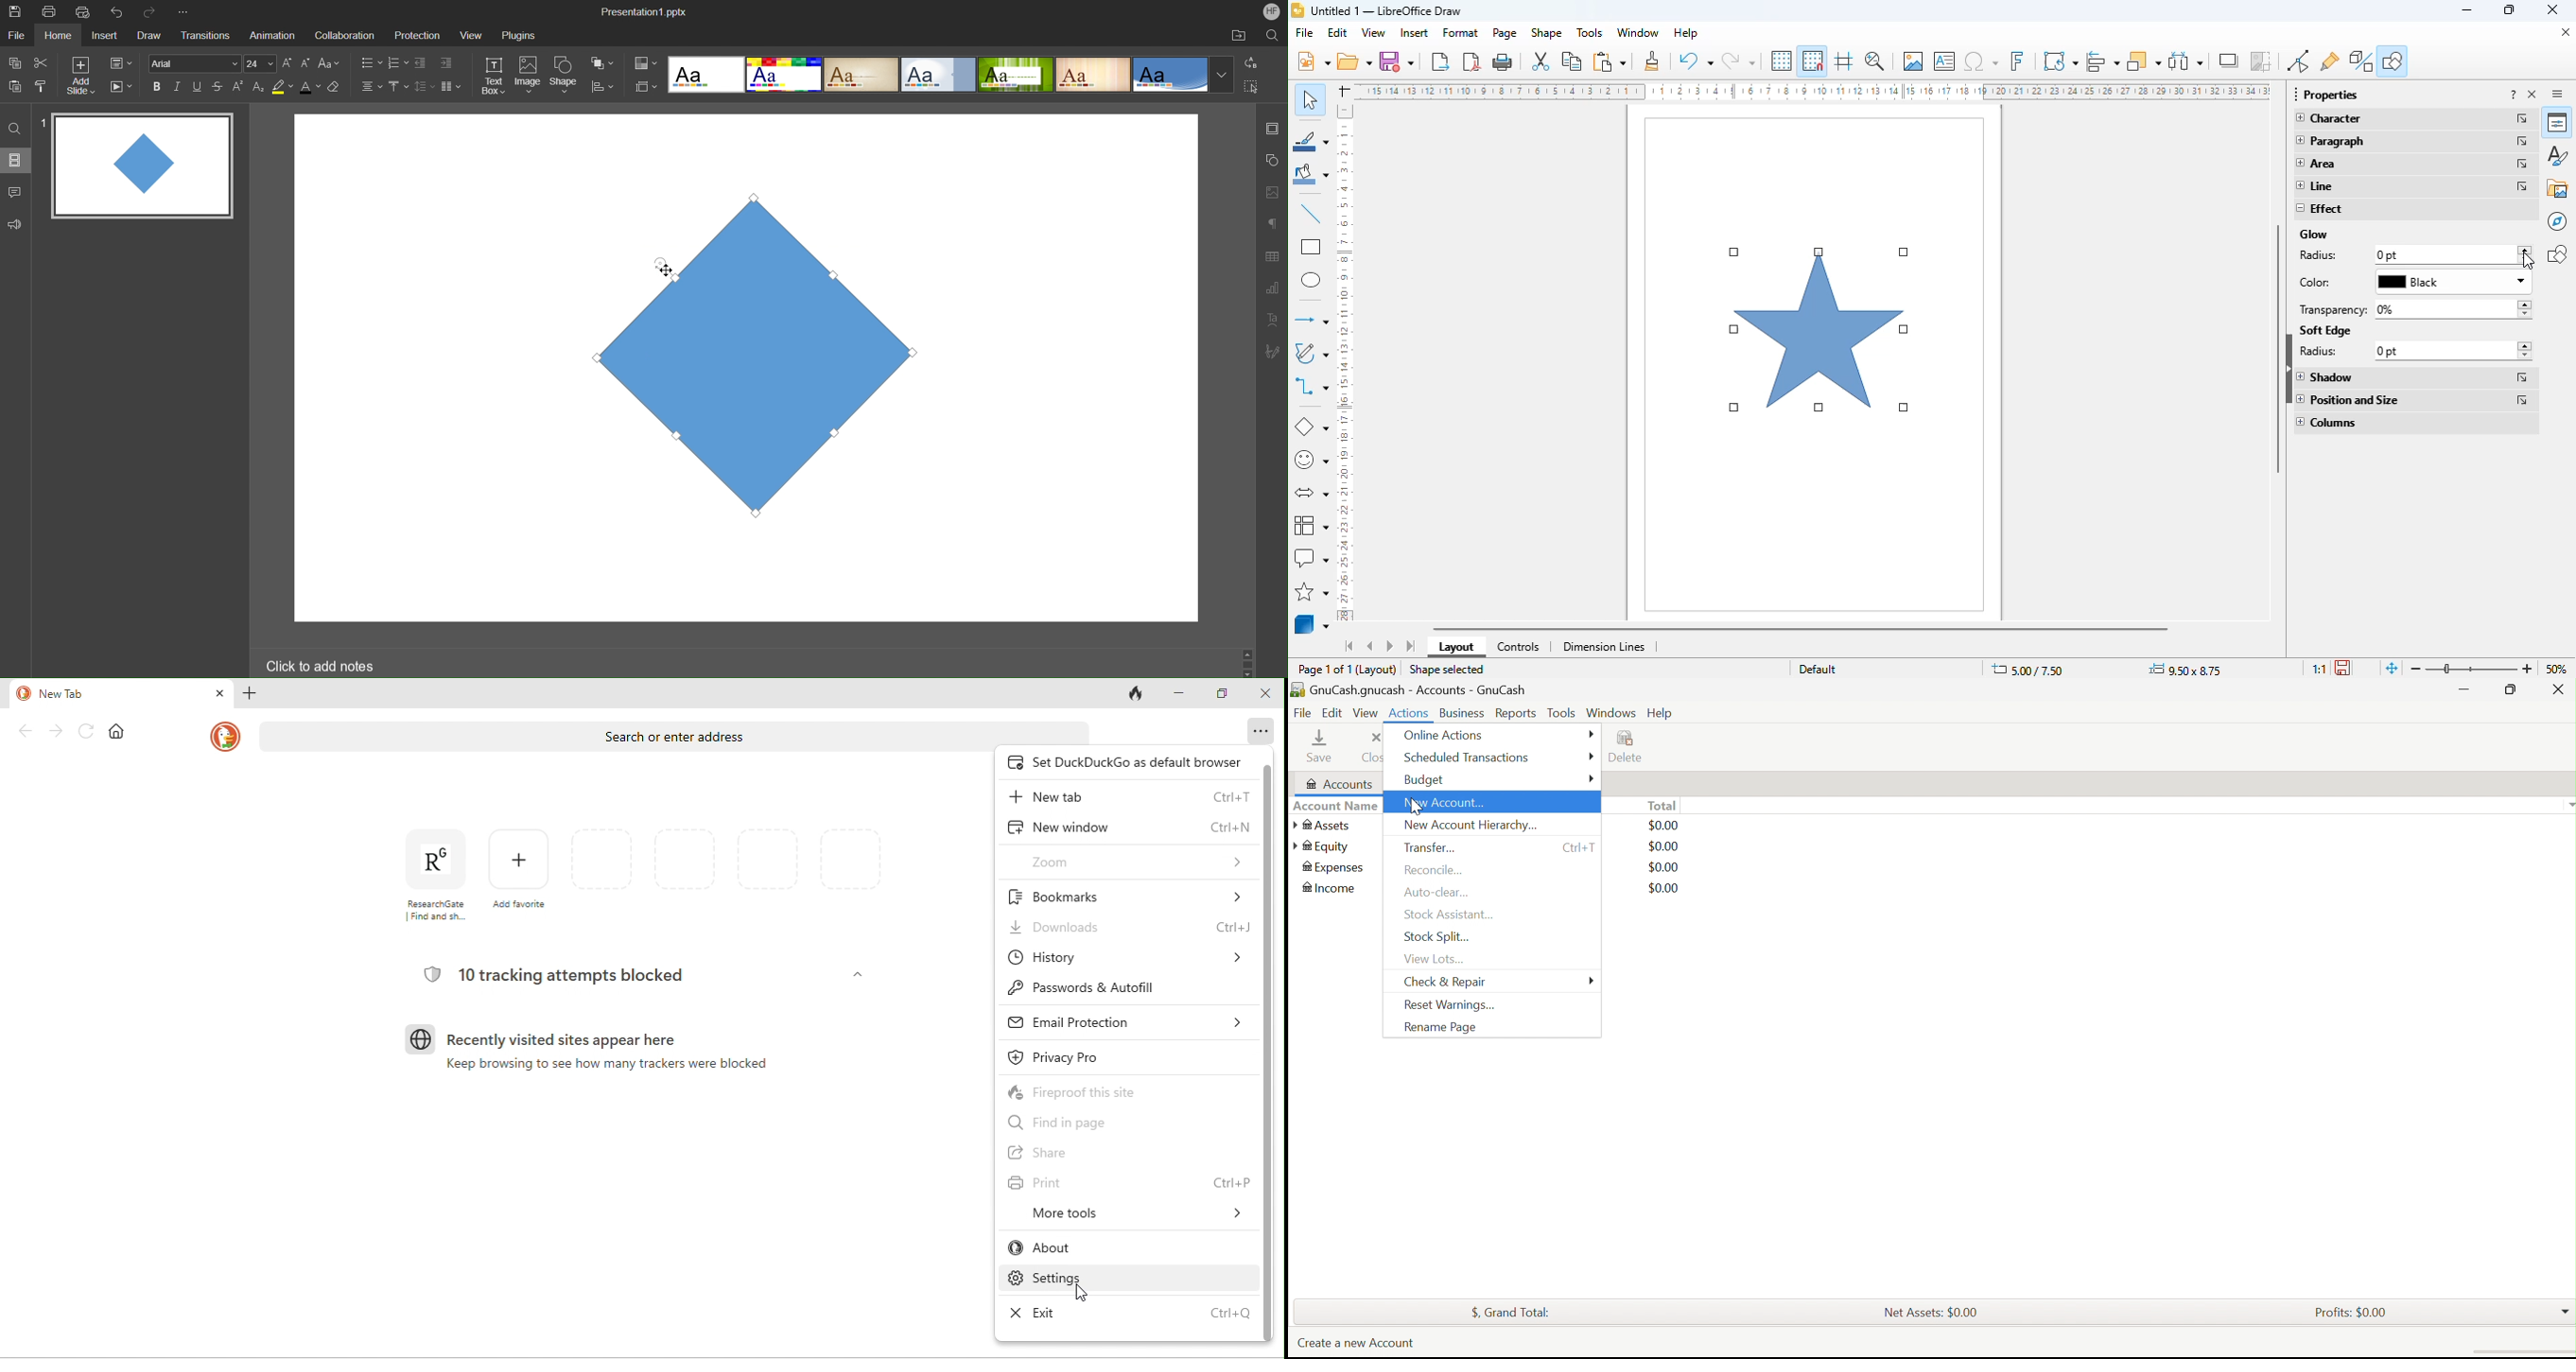 Image resolution: width=2576 pixels, height=1372 pixels. Describe the element at coordinates (1311, 141) in the screenshot. I see `line color` at that location.